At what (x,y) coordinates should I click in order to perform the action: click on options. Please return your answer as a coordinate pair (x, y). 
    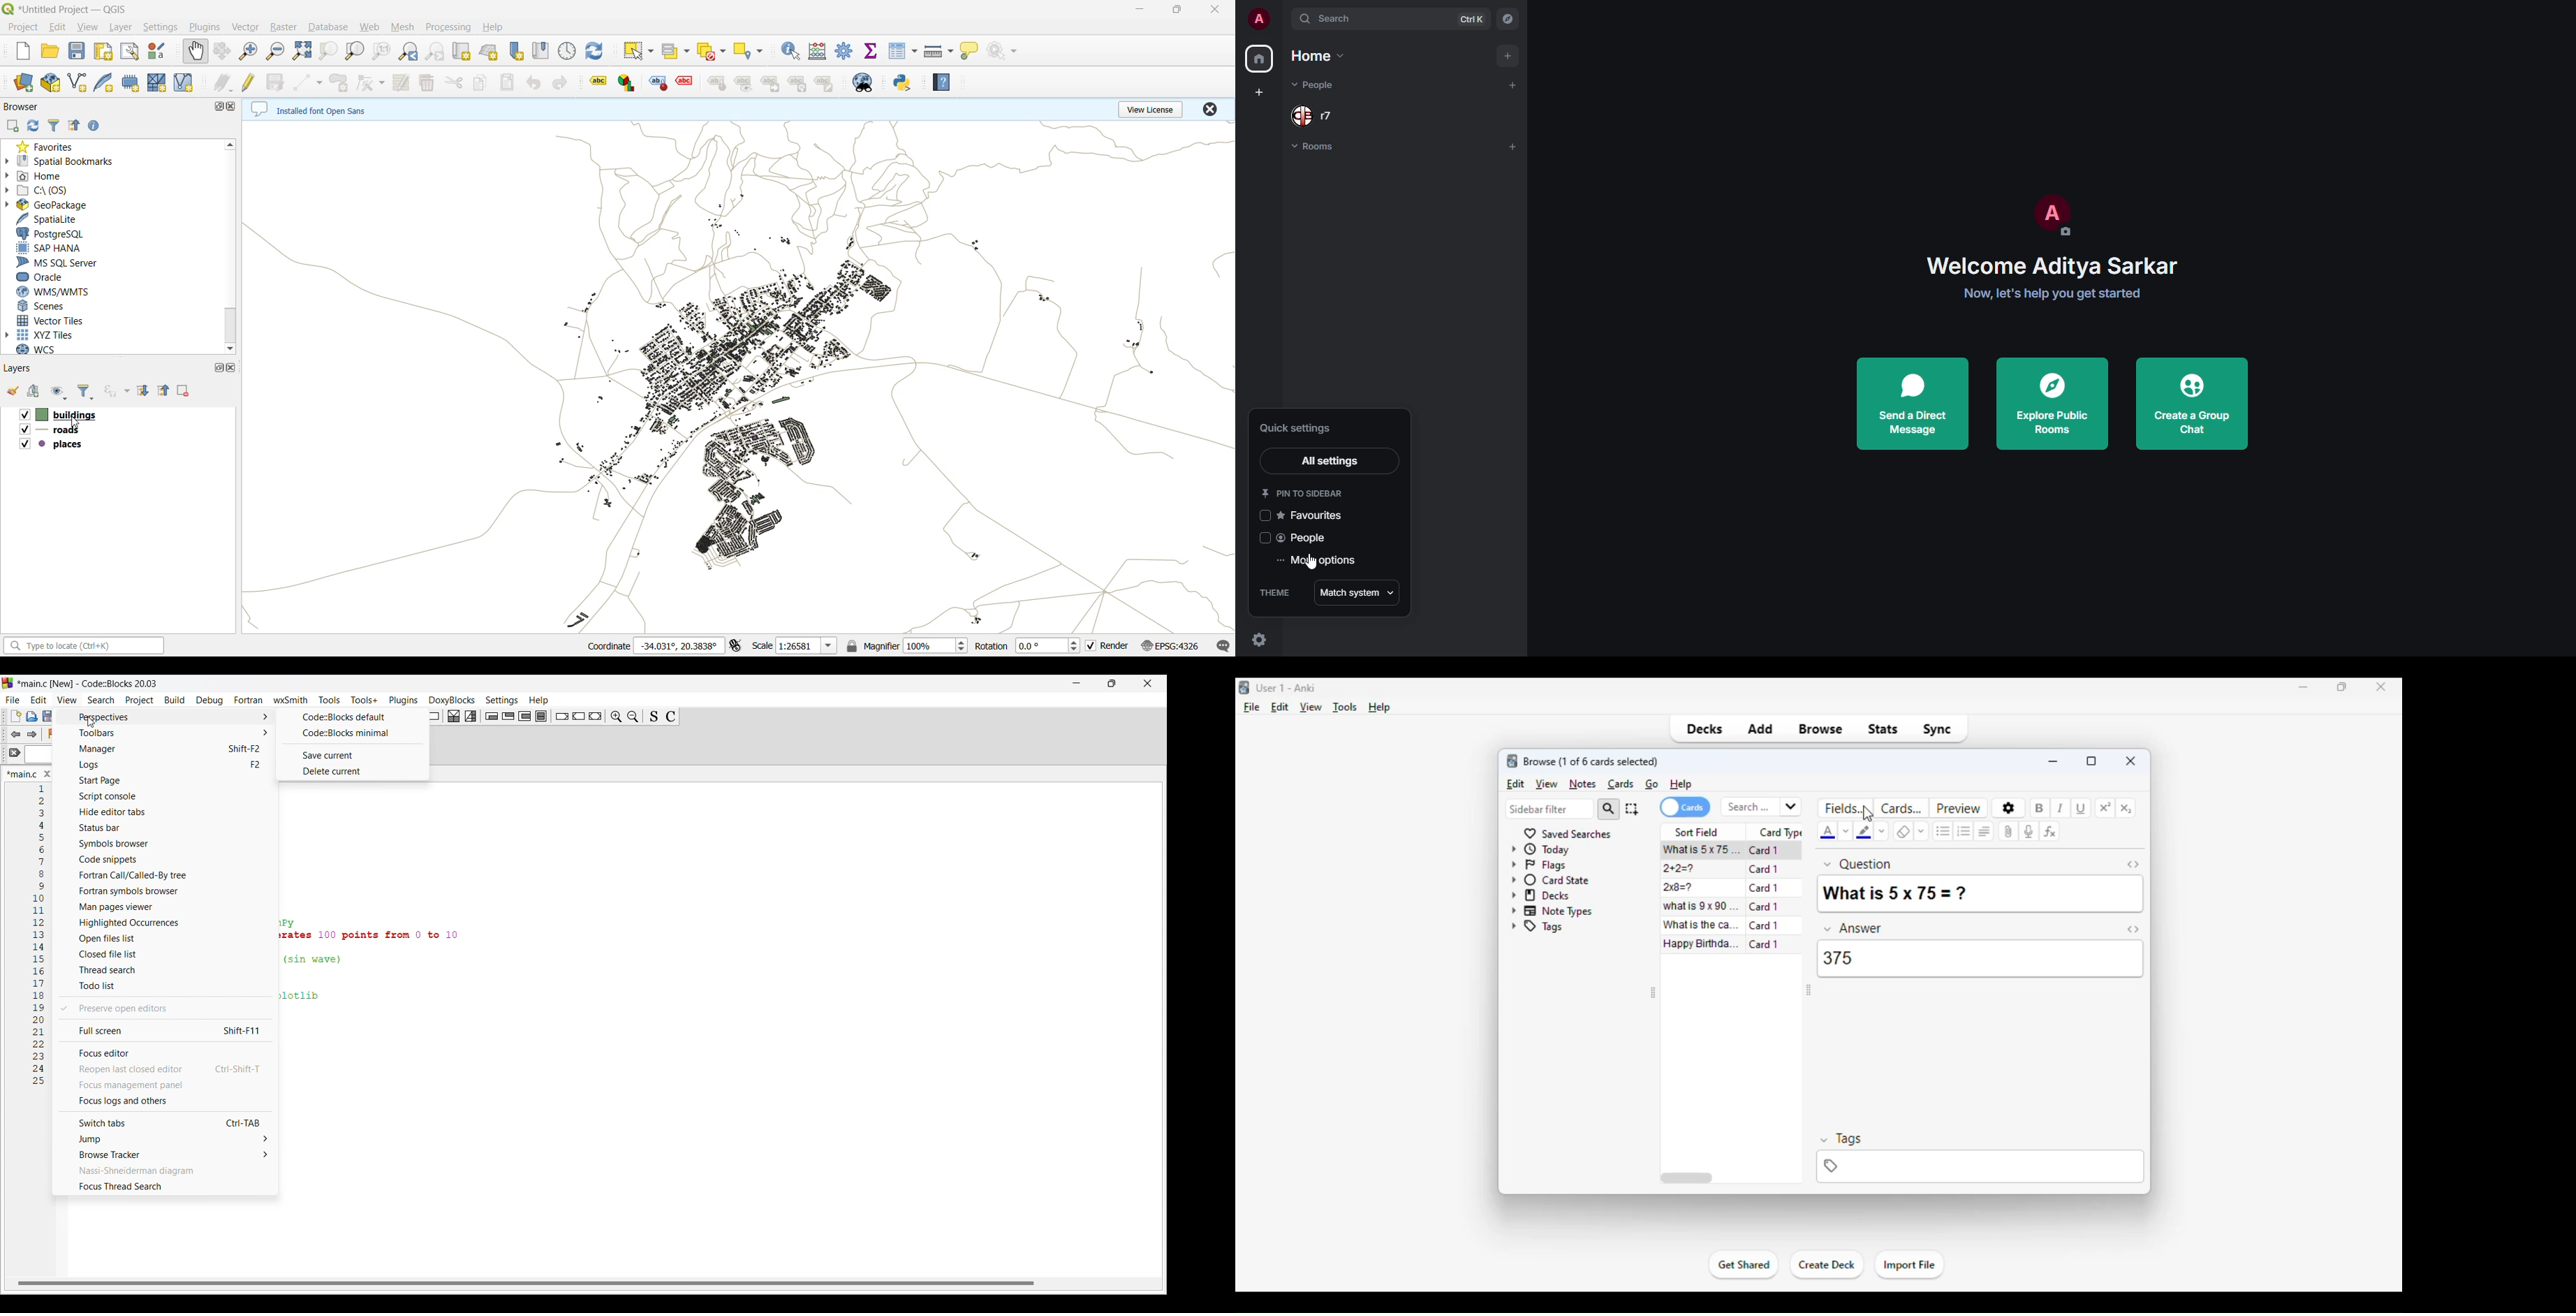
    Looking at the image, I should click on (2009, 808).